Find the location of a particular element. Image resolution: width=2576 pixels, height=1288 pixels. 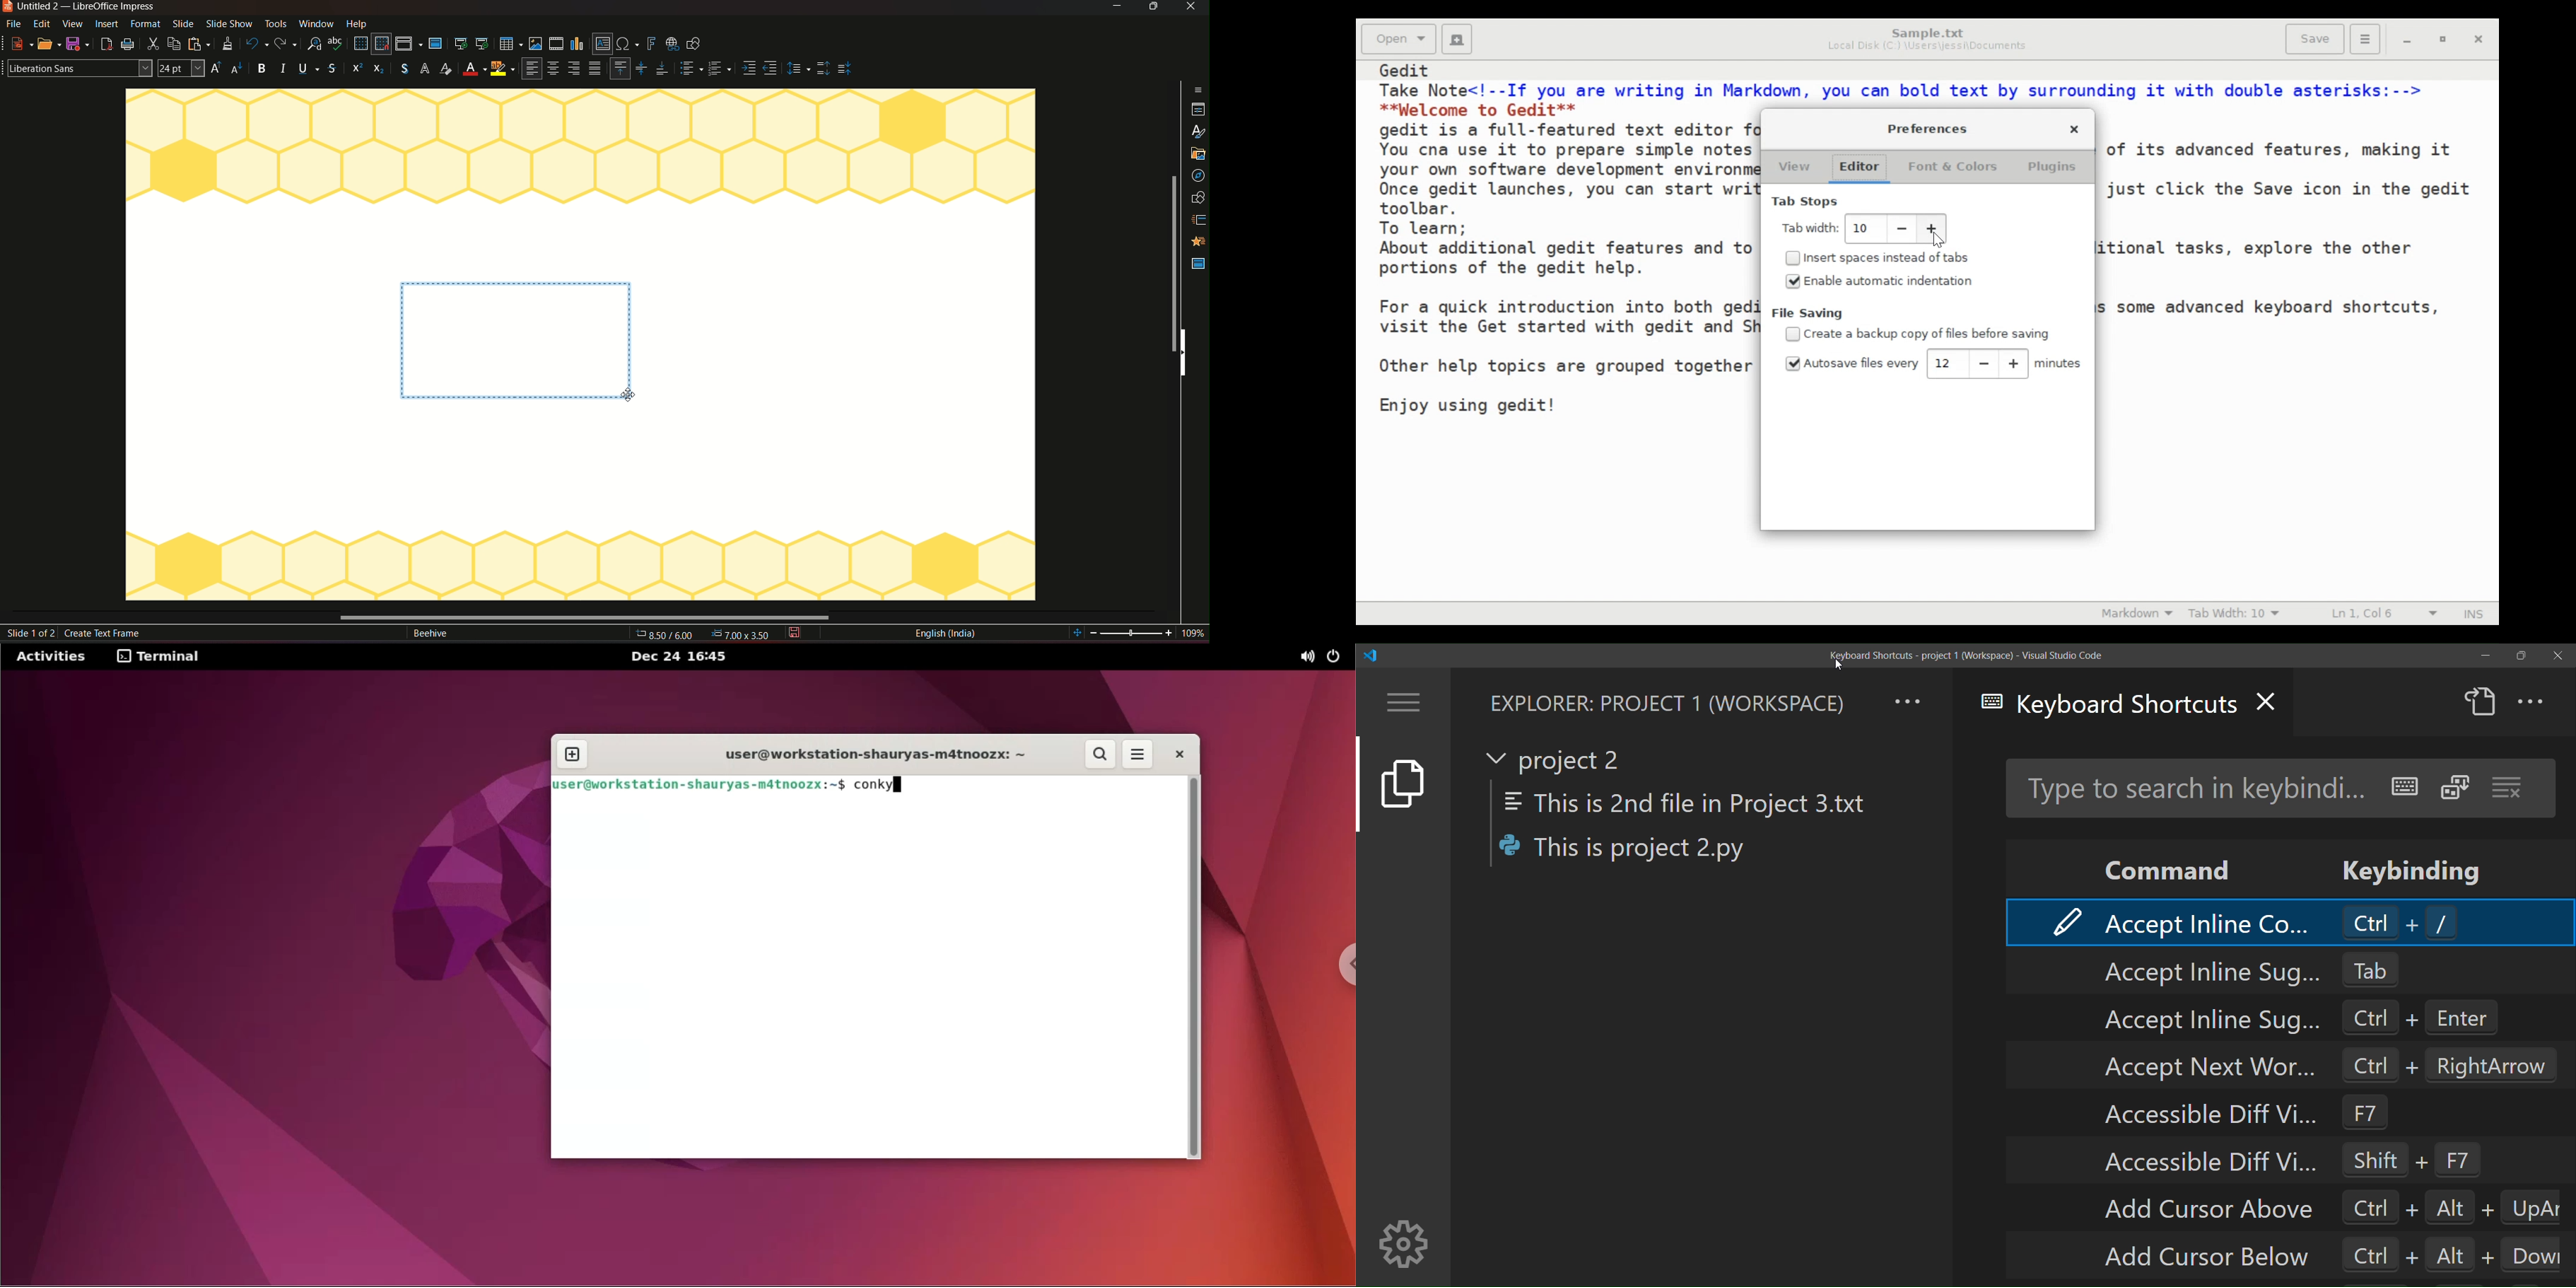

file is located at coordinates (16, 25).